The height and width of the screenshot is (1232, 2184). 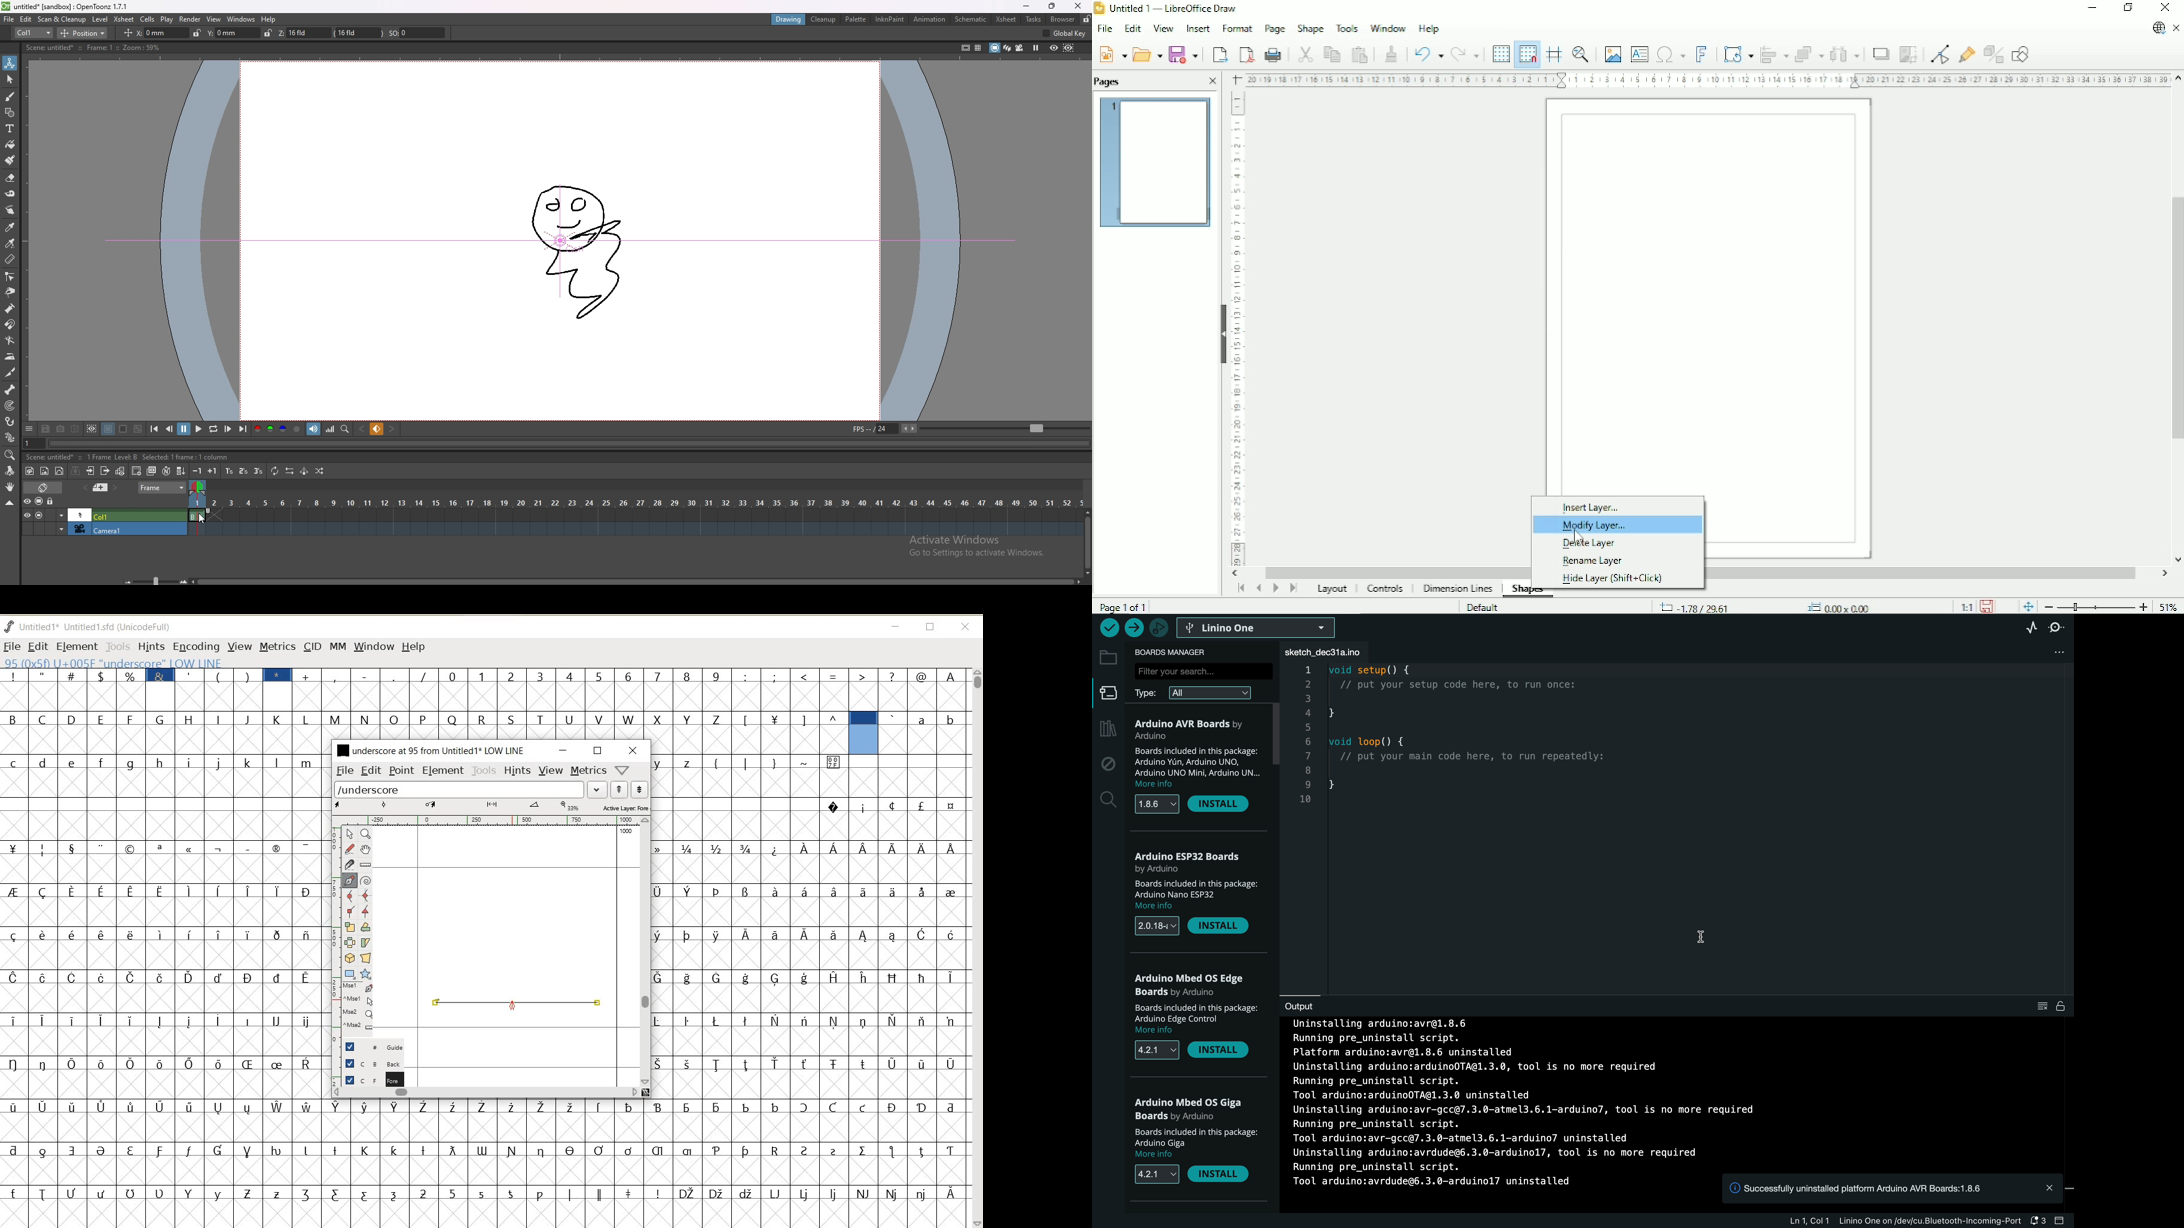 What do you see at coordinates (1388, 27) in the screenshot?
I see `Window` at bounding box center [1388, 27].